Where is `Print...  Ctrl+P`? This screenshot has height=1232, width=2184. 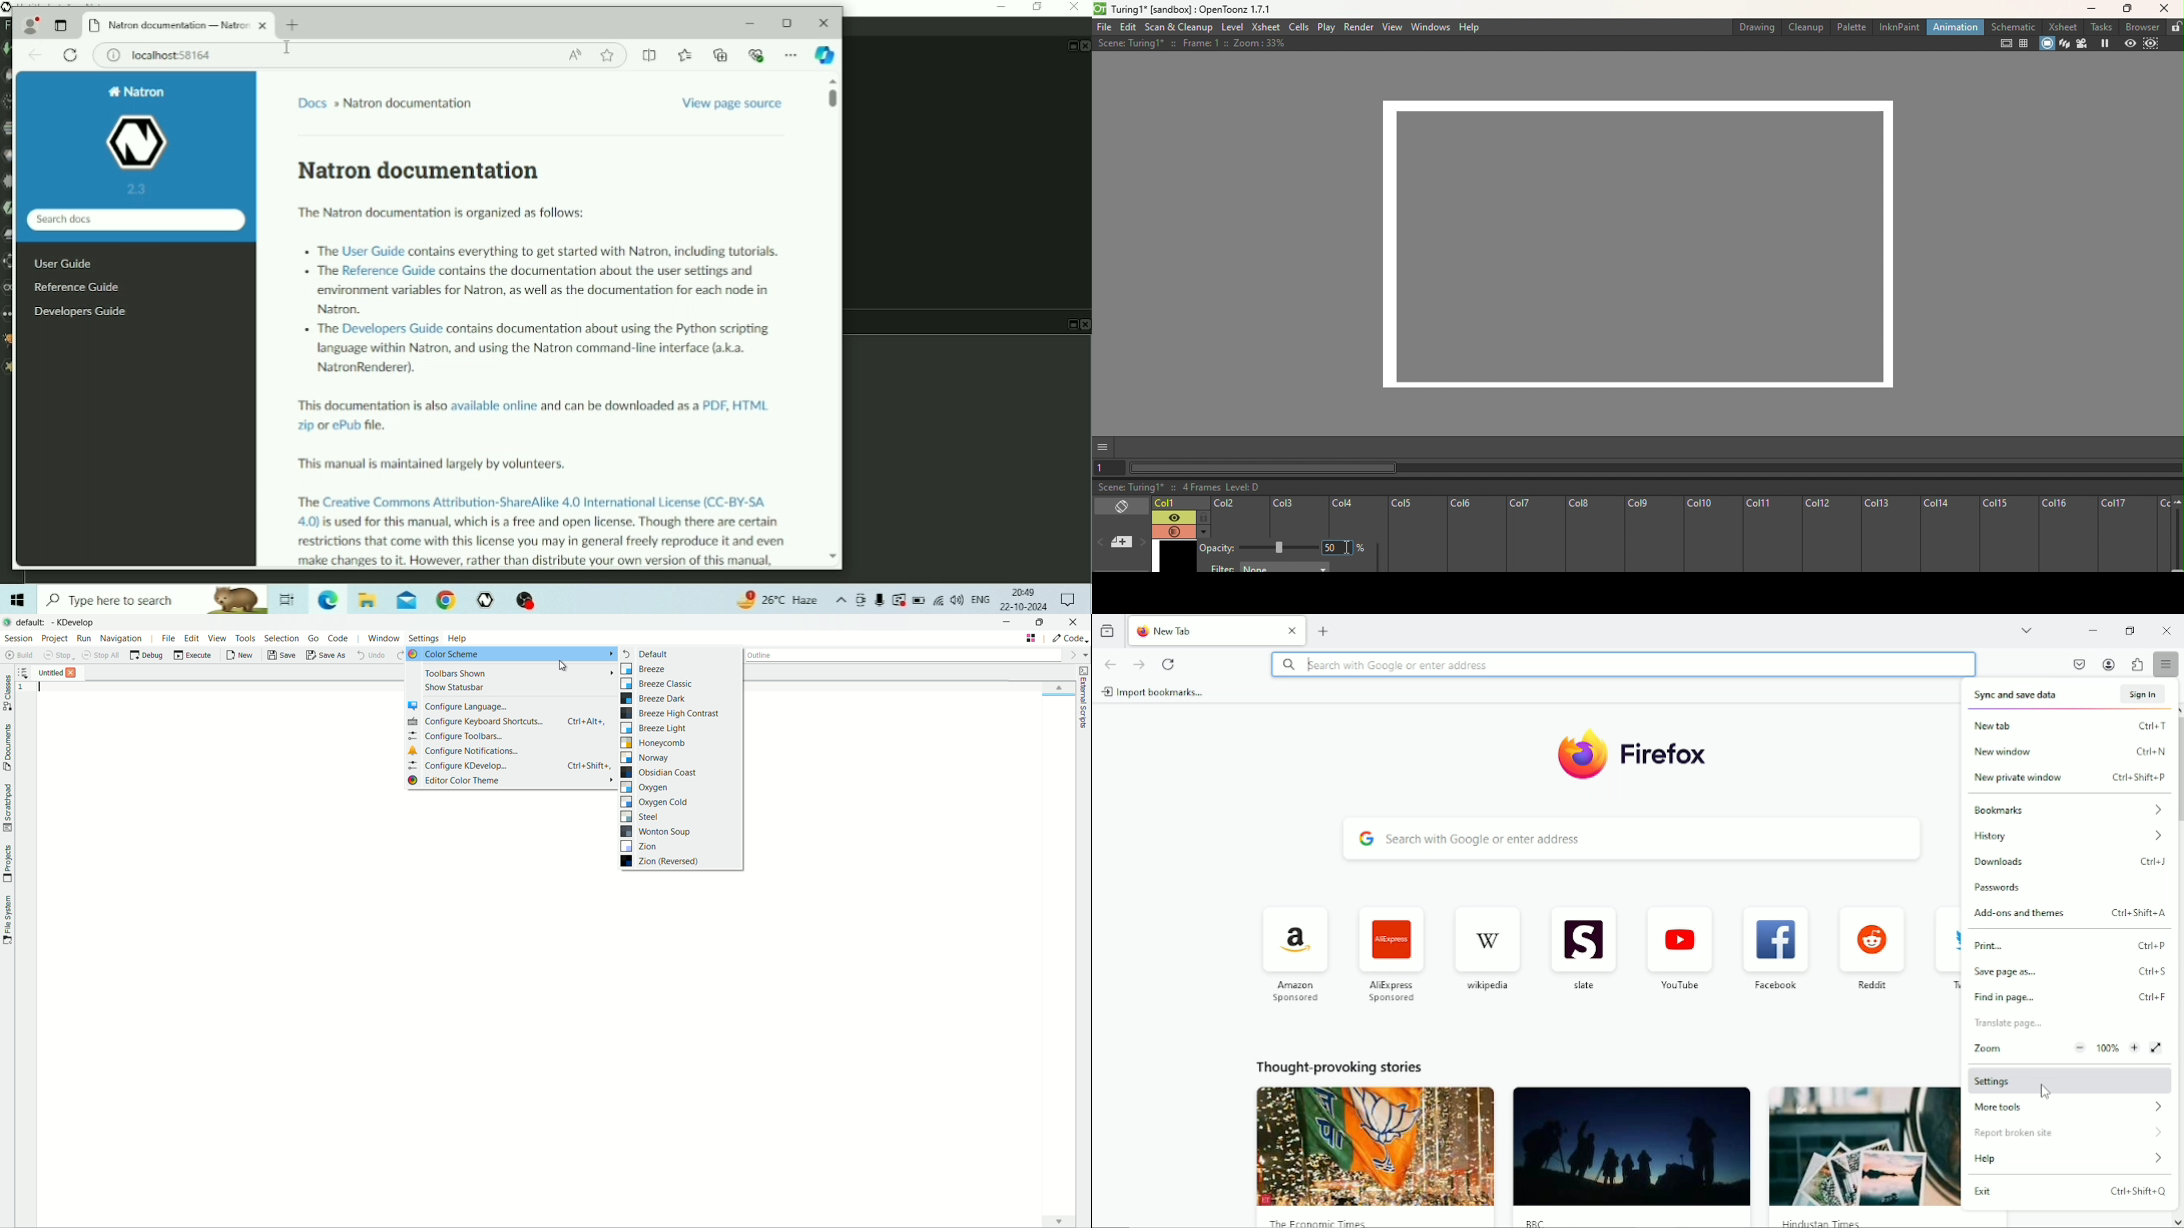 Print...  Ctrl+P is located at coordinates (2072, 946).